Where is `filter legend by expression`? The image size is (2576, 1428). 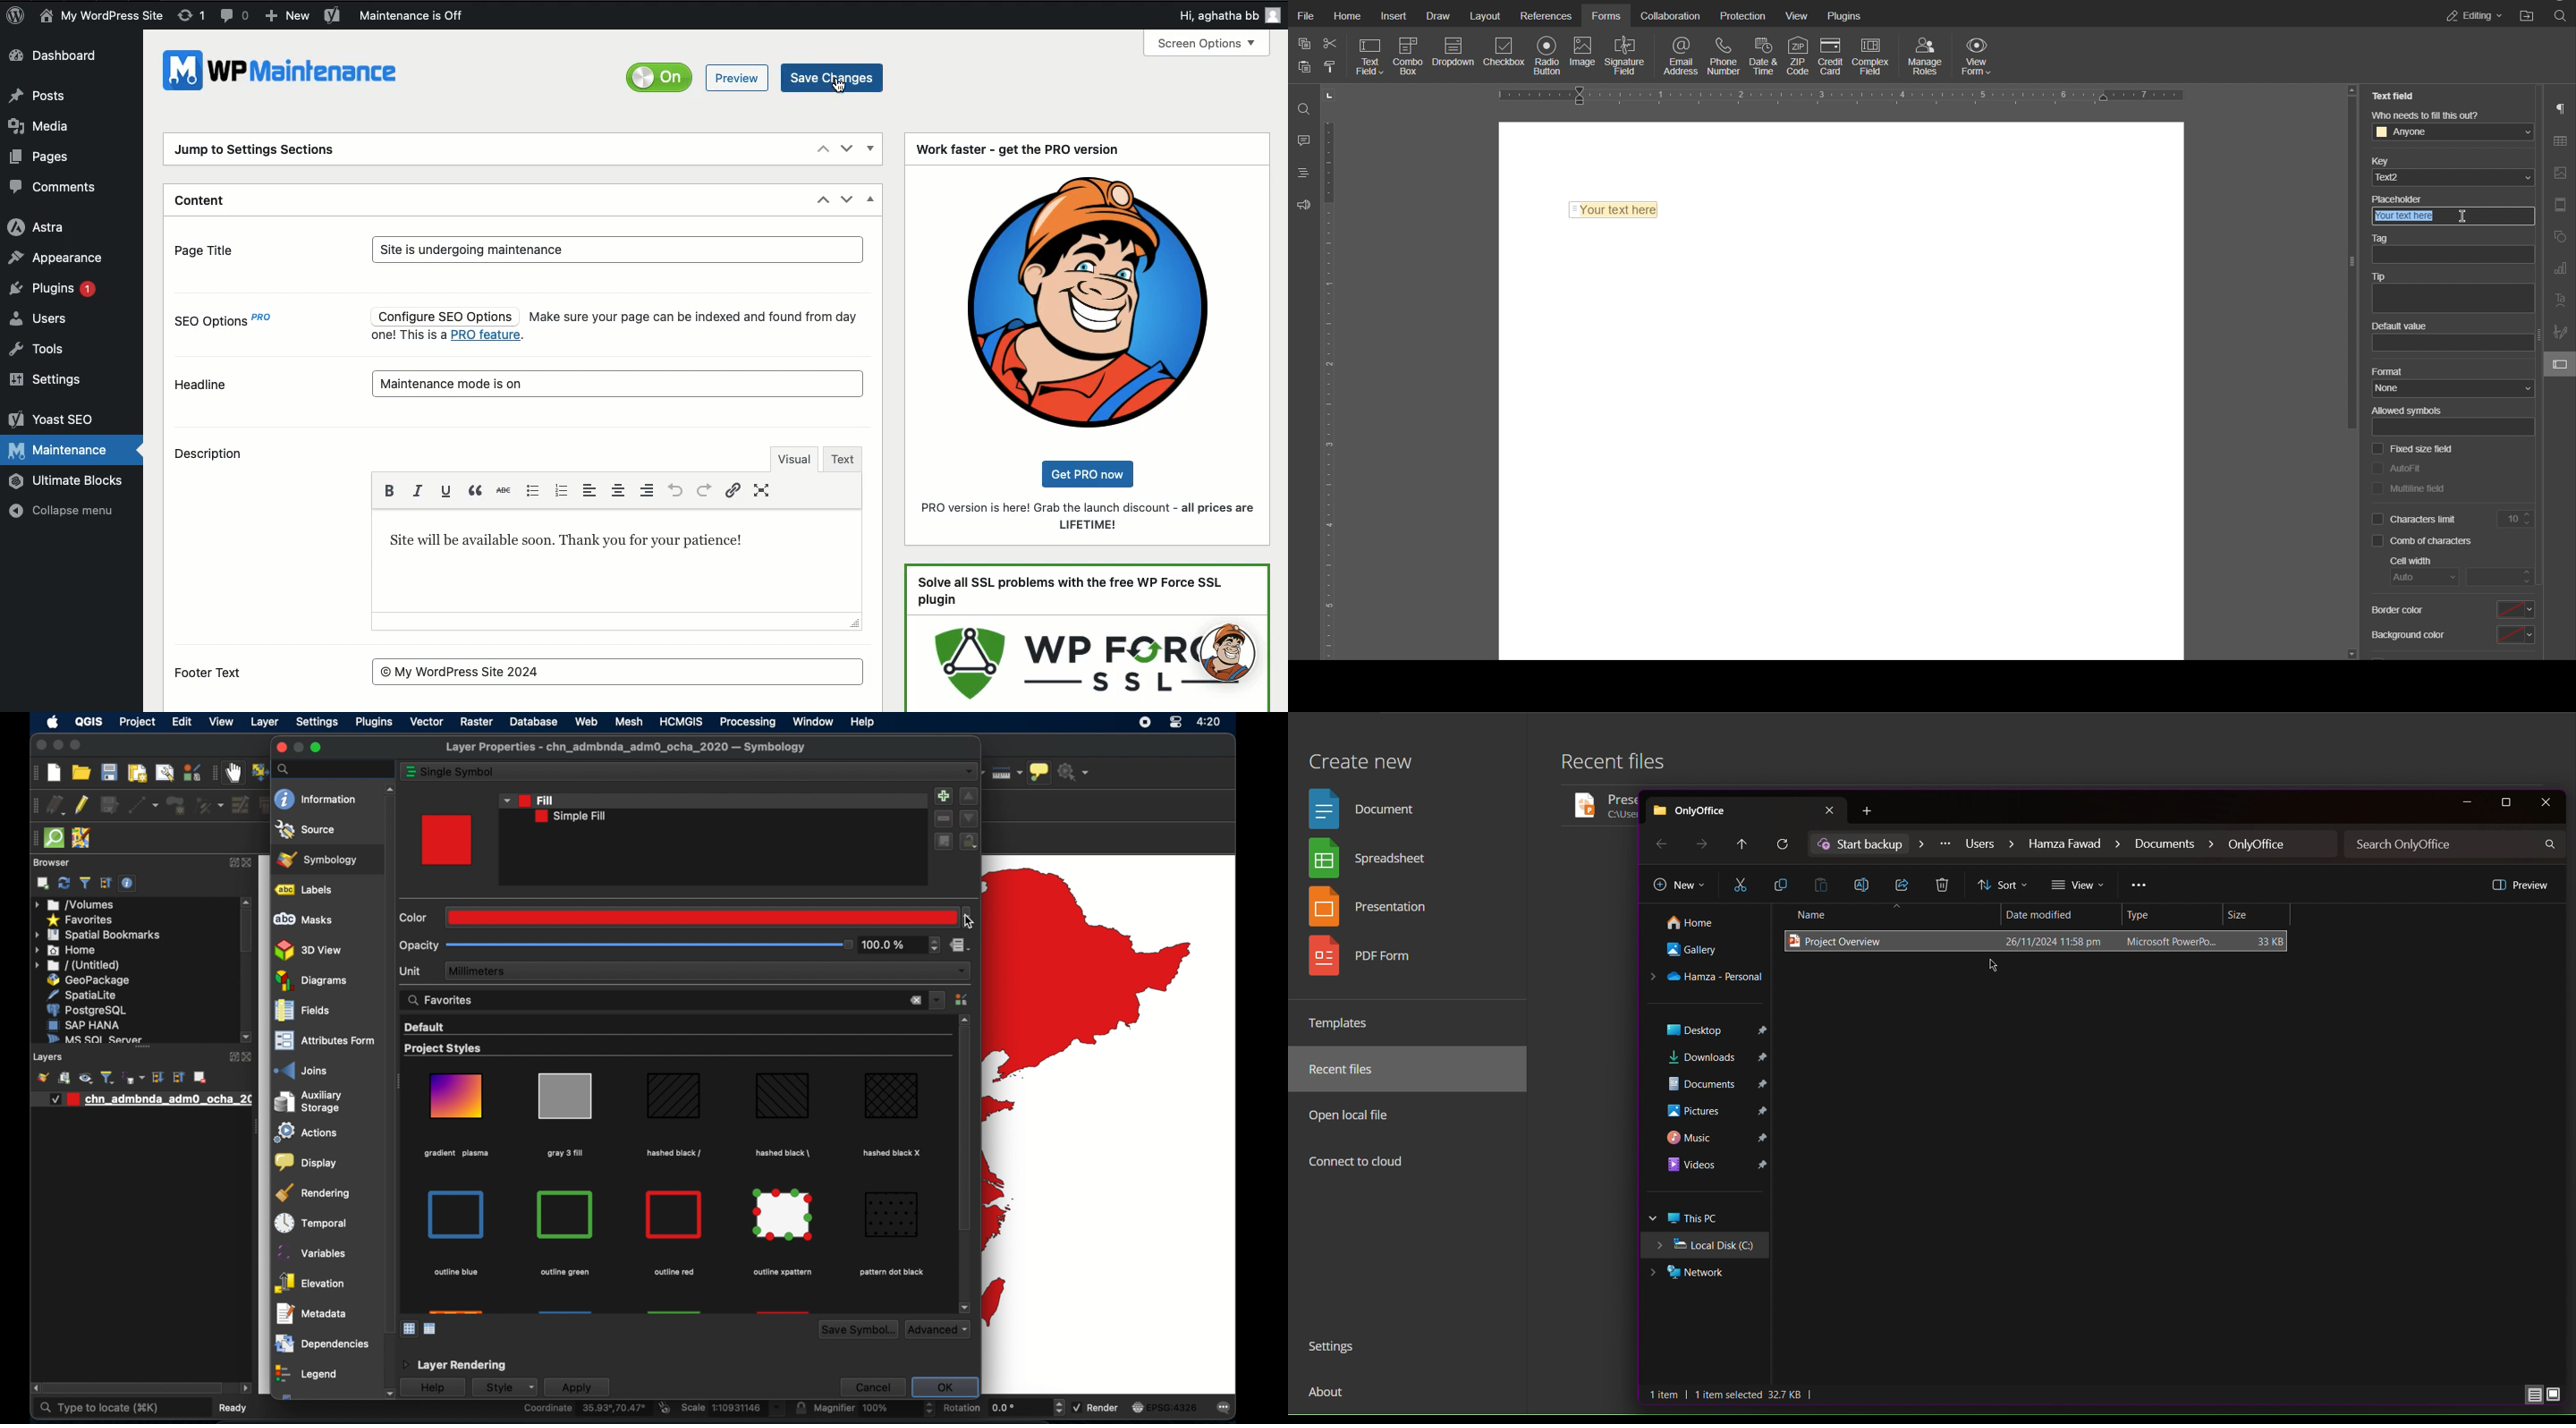 filter legend by expression is located at coordinates (134, 1077).